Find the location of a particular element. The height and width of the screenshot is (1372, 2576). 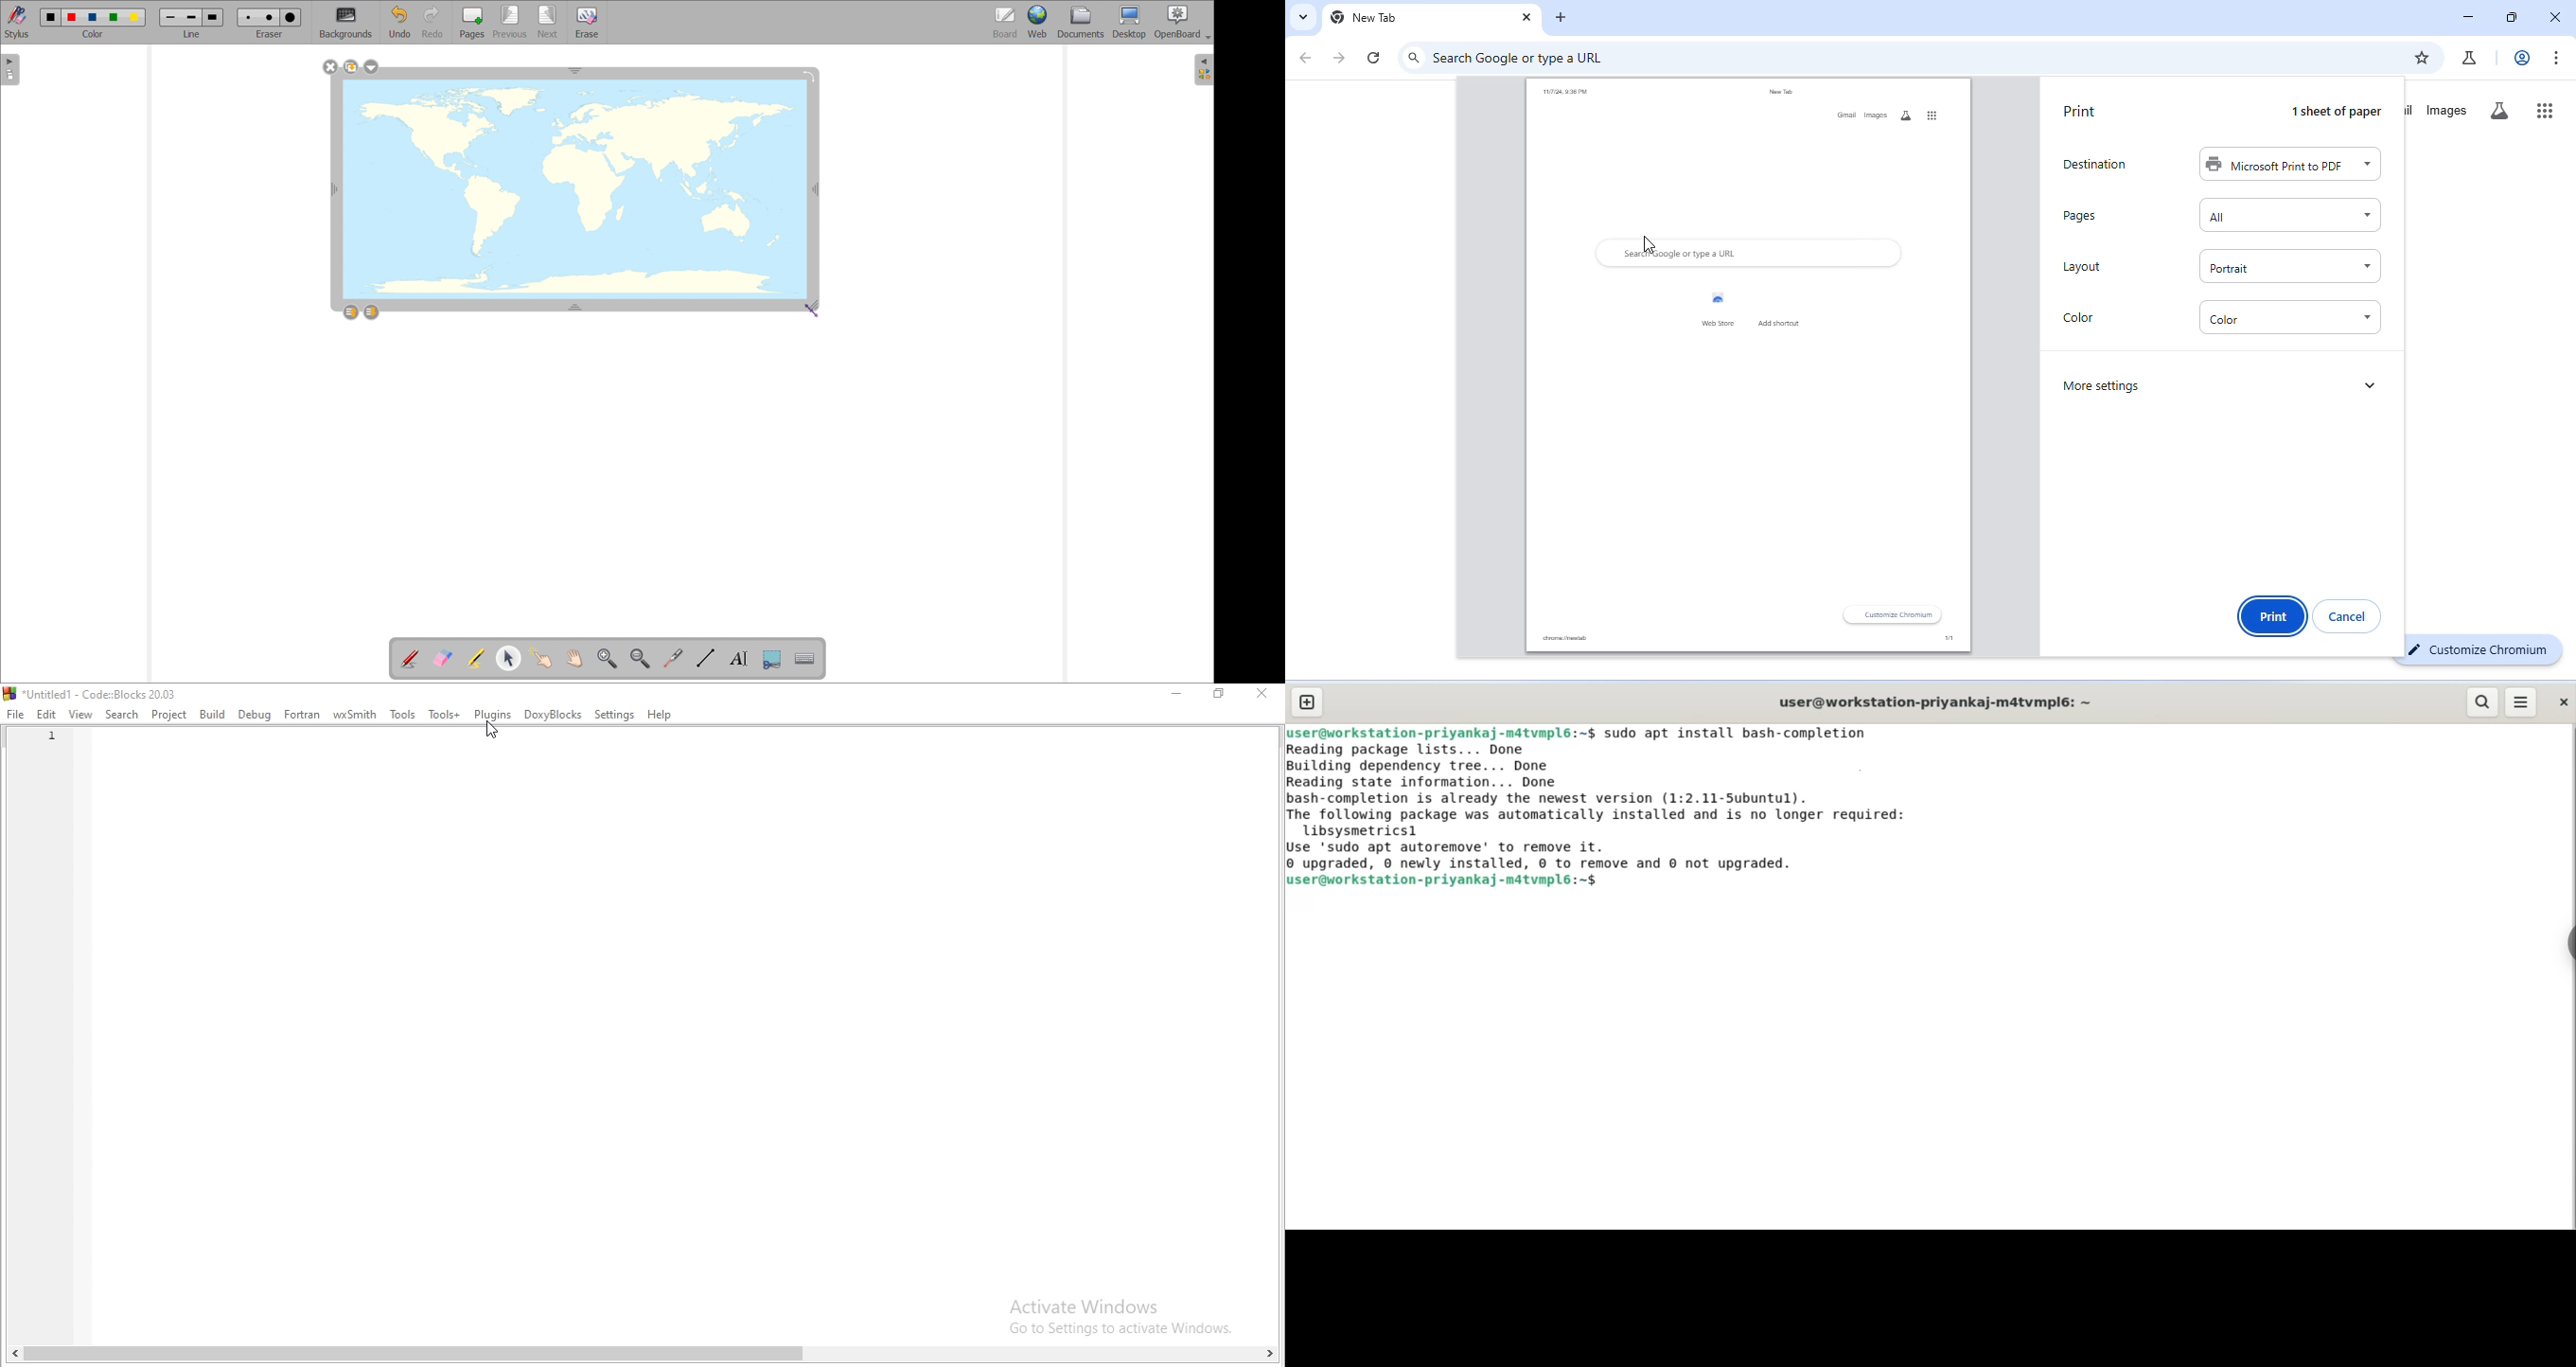

duplicate is located at coordinates (350, 66).